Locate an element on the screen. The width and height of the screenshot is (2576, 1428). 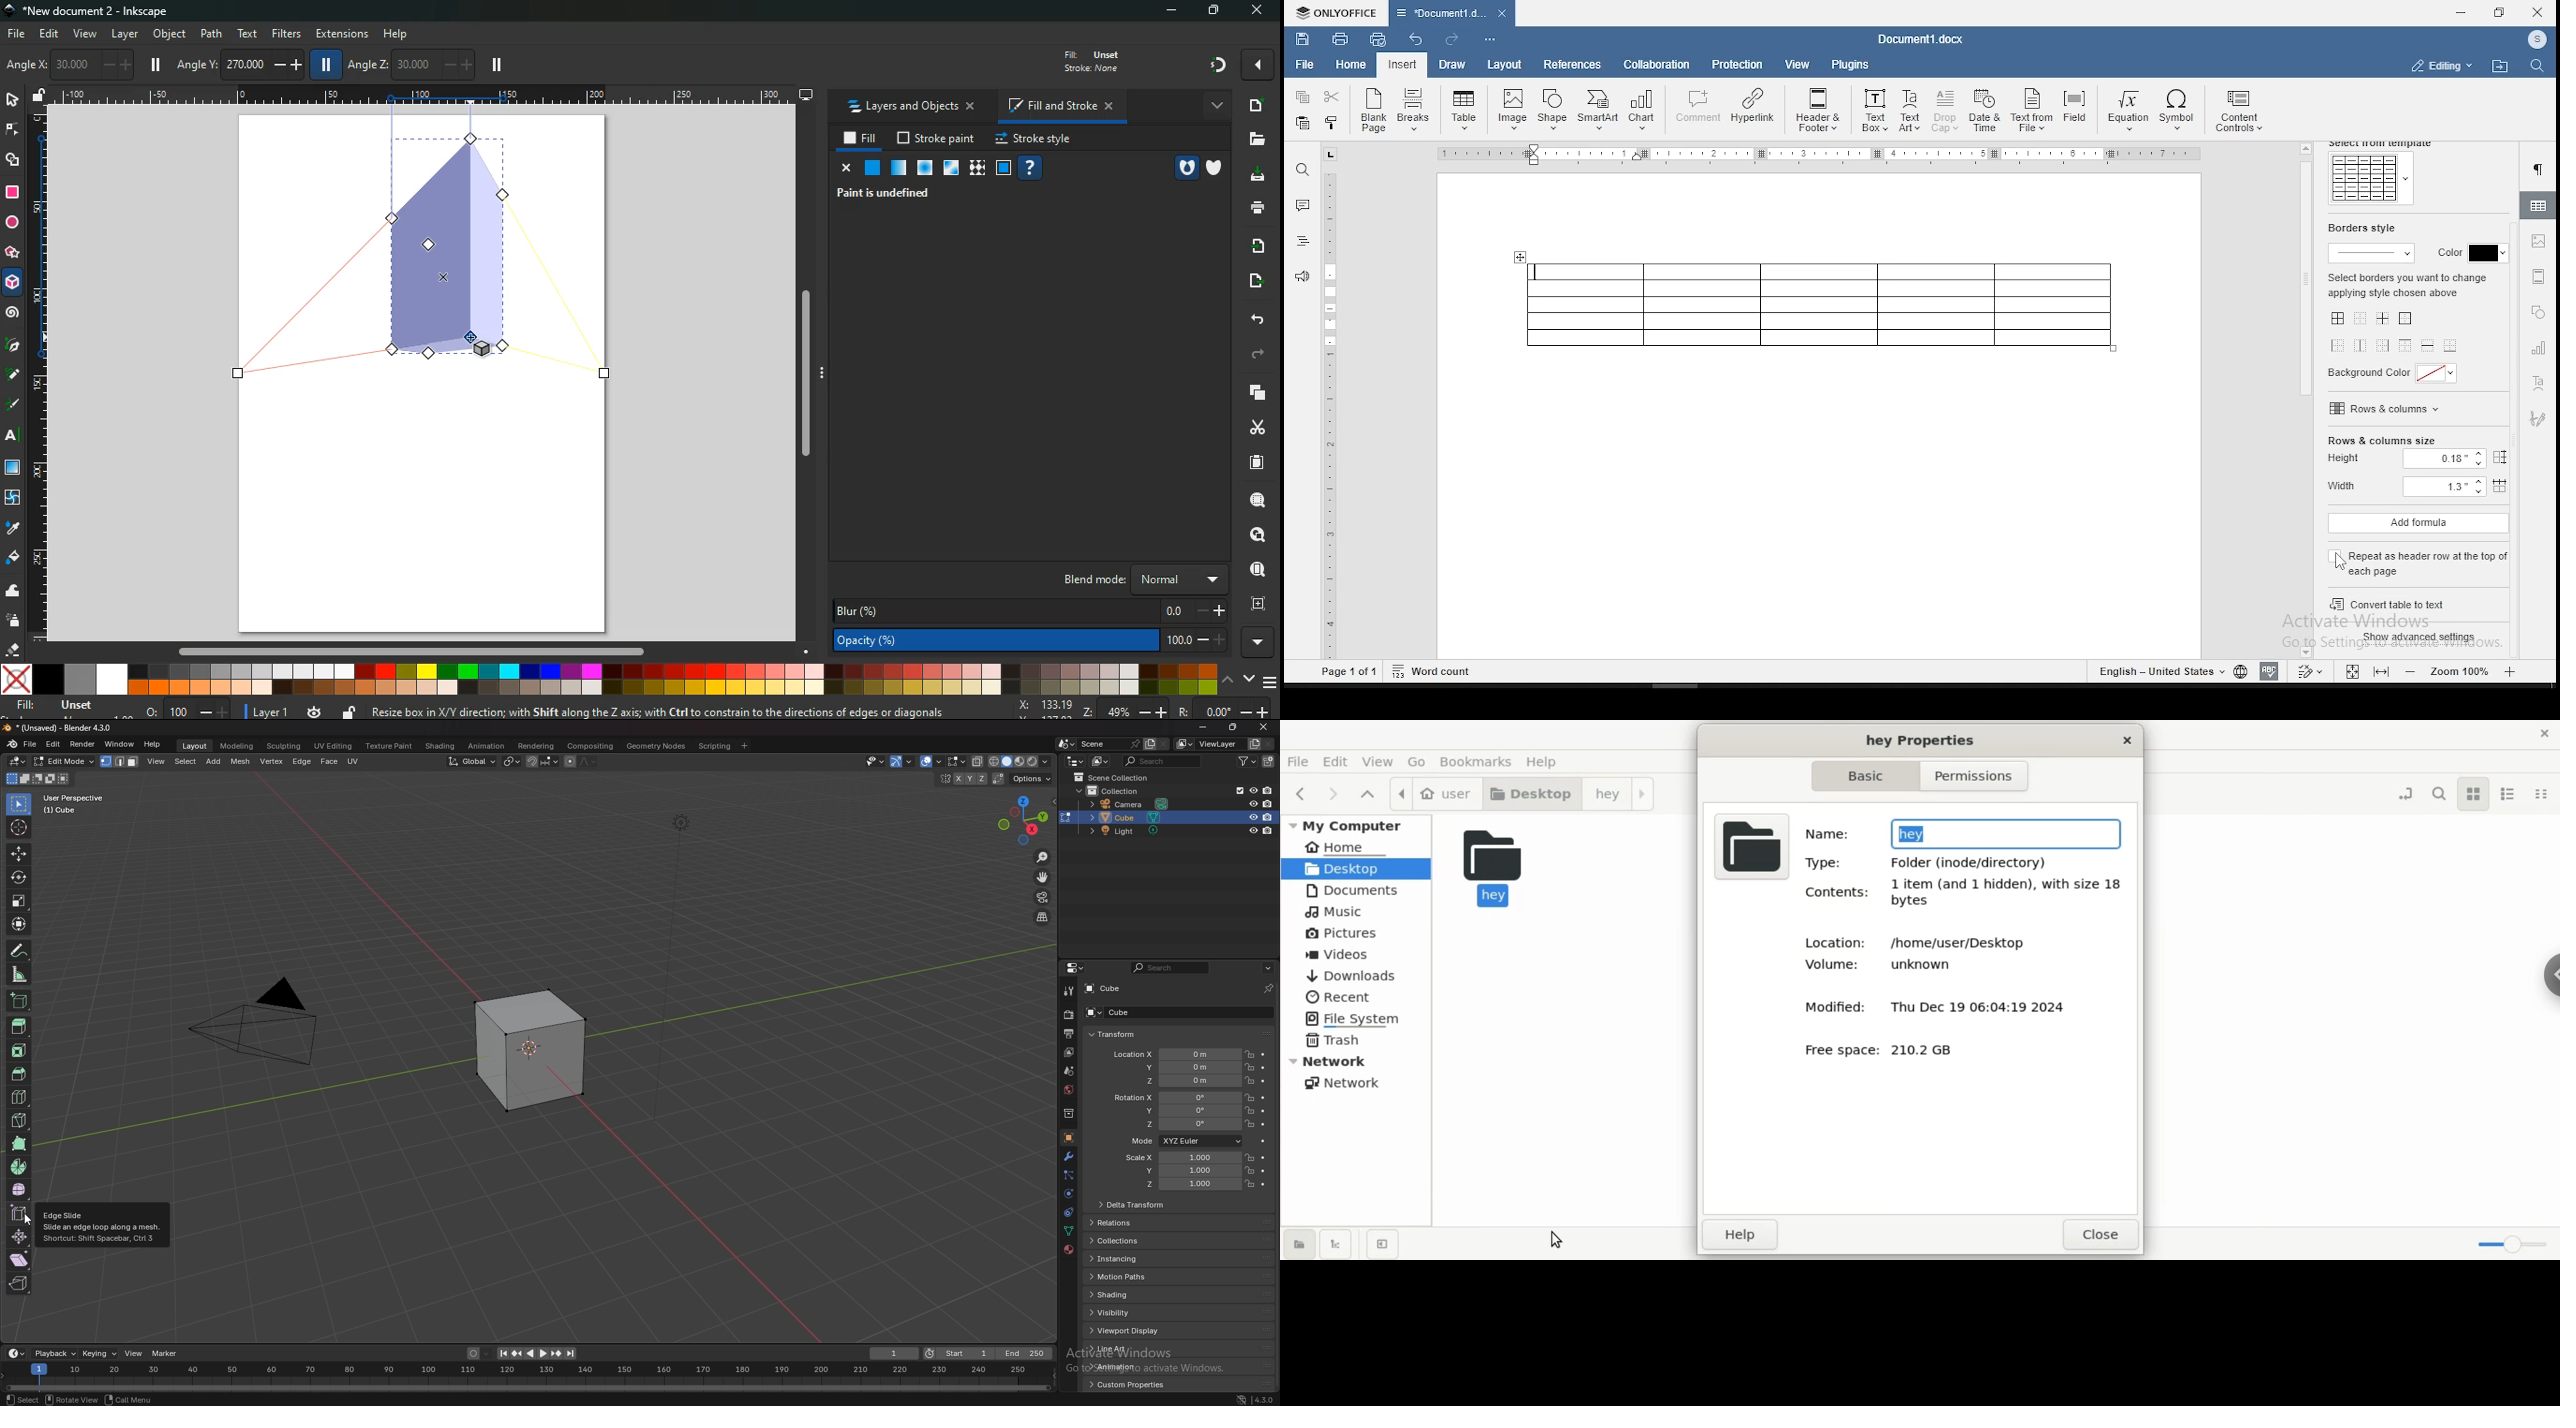
search is located at coordinates (1163, 761).